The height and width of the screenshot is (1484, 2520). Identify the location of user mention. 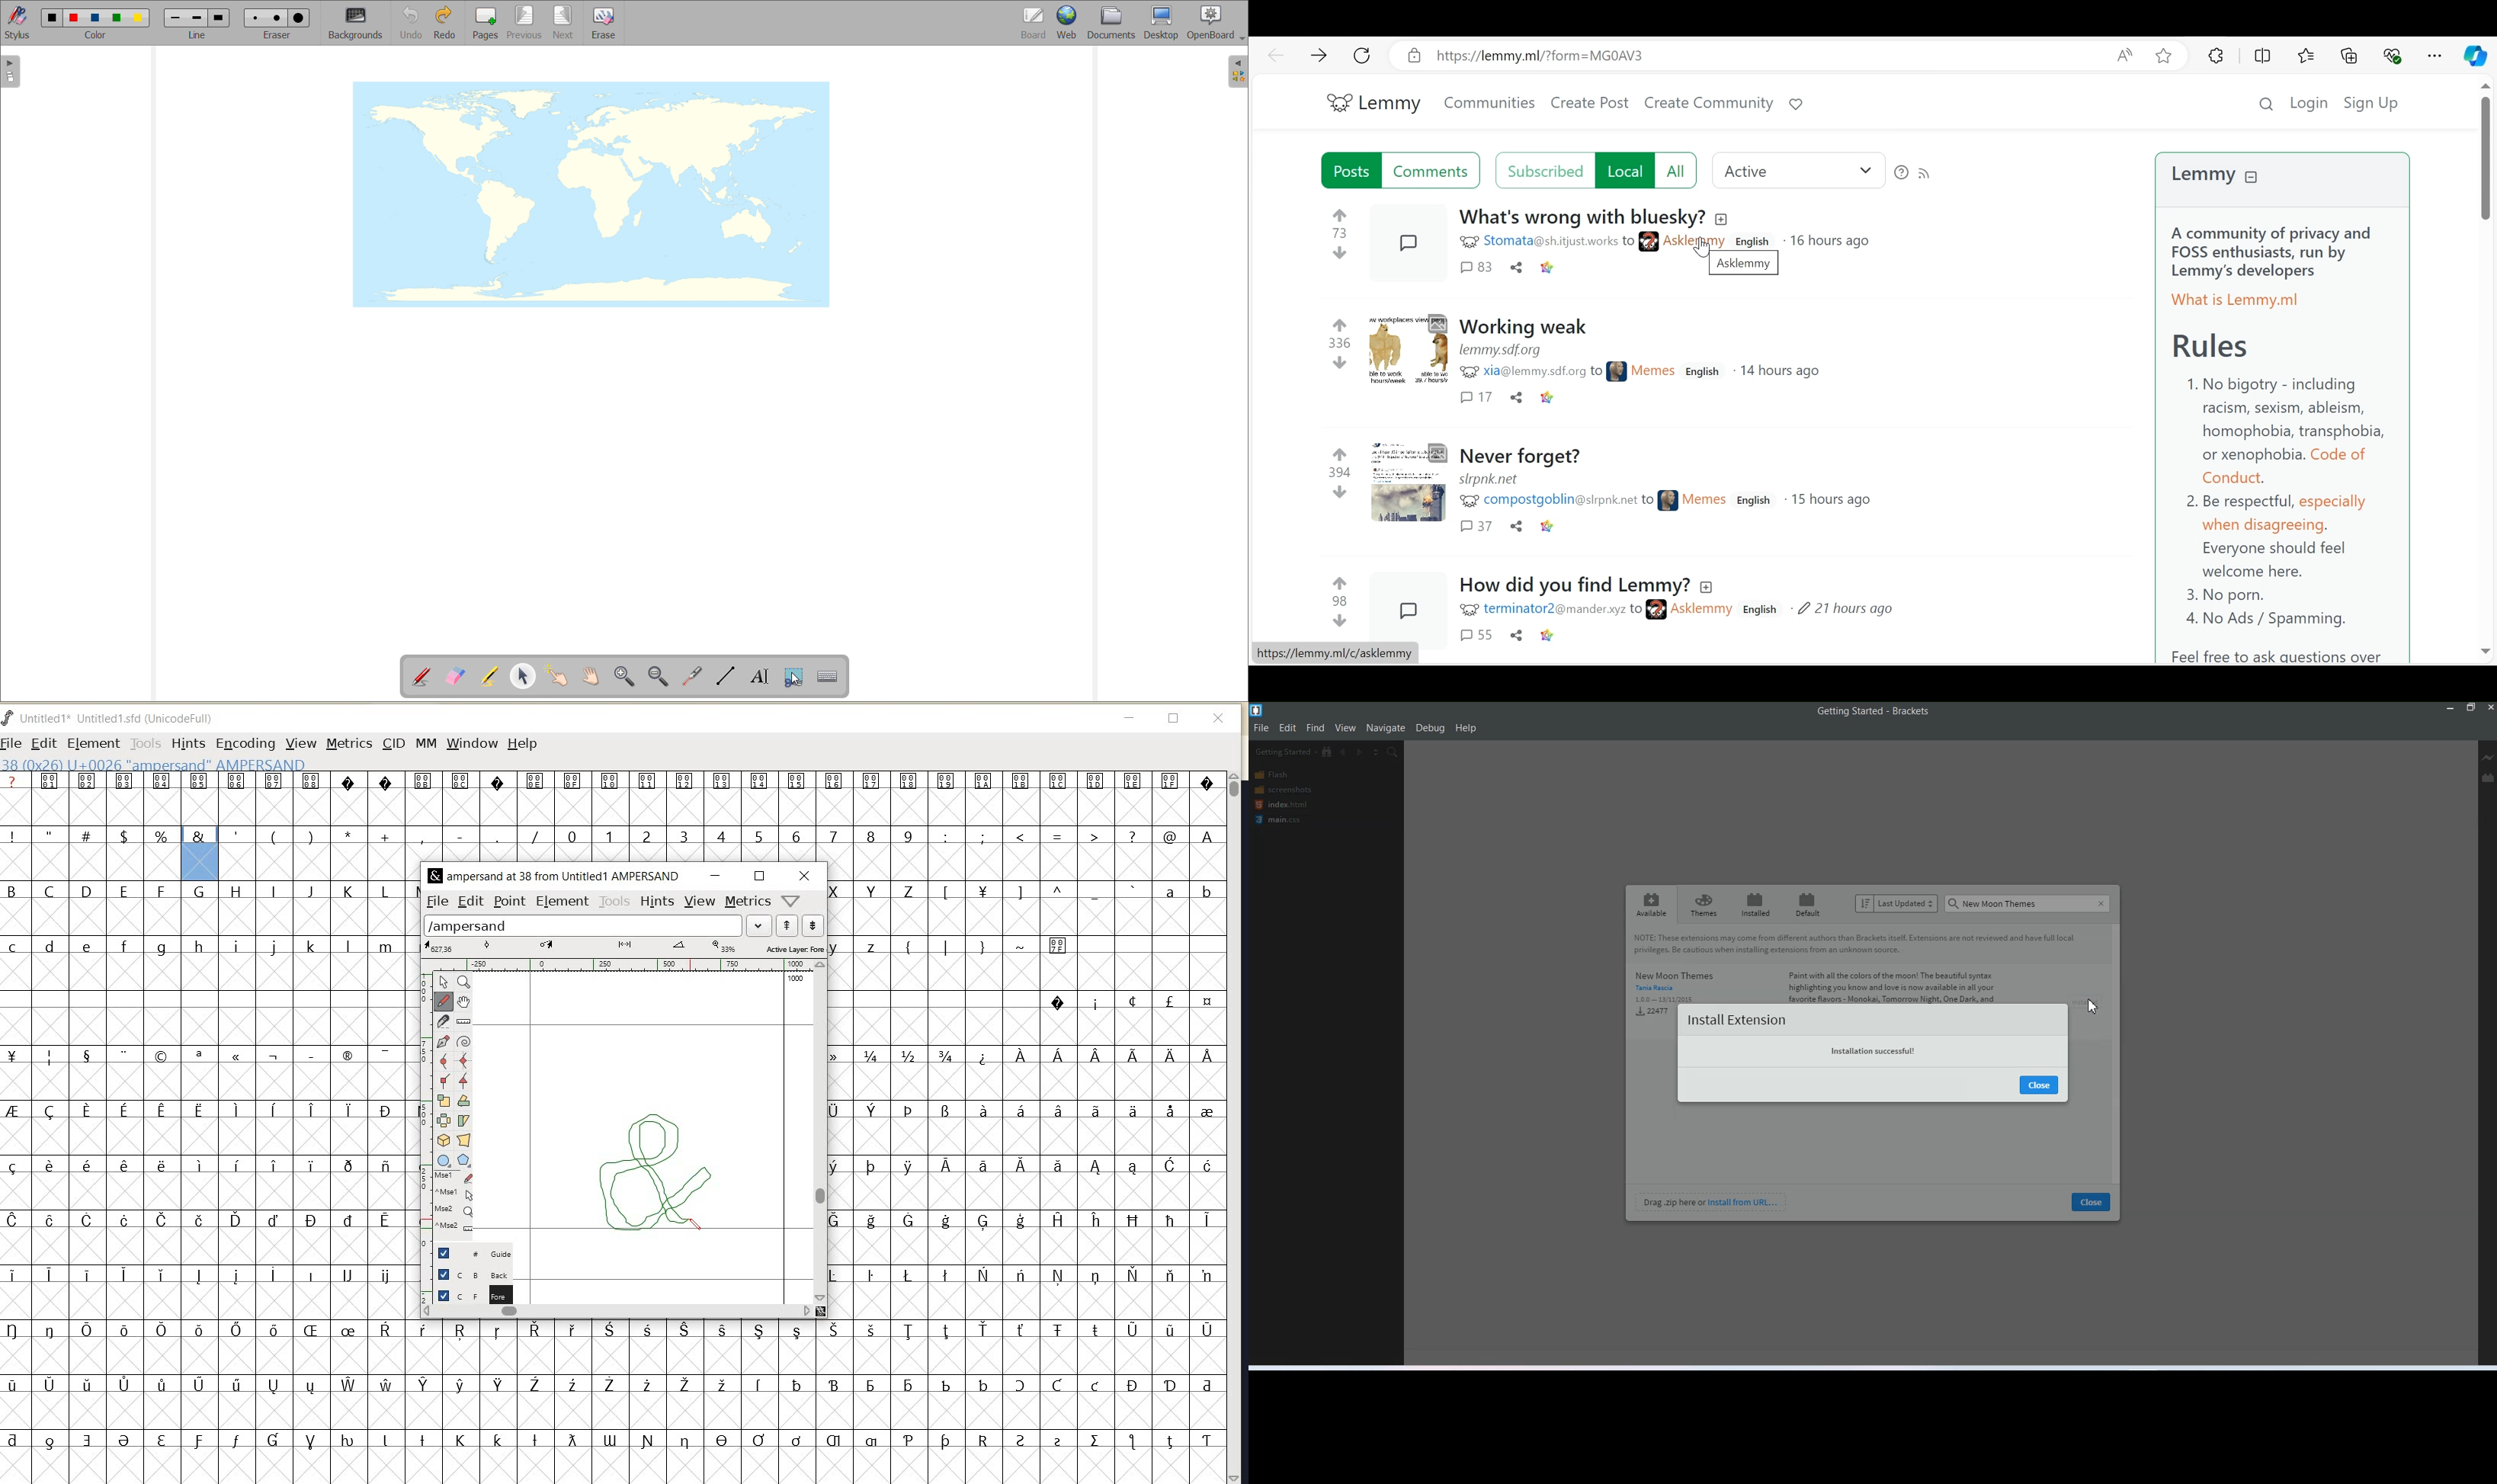
(1570, 374).